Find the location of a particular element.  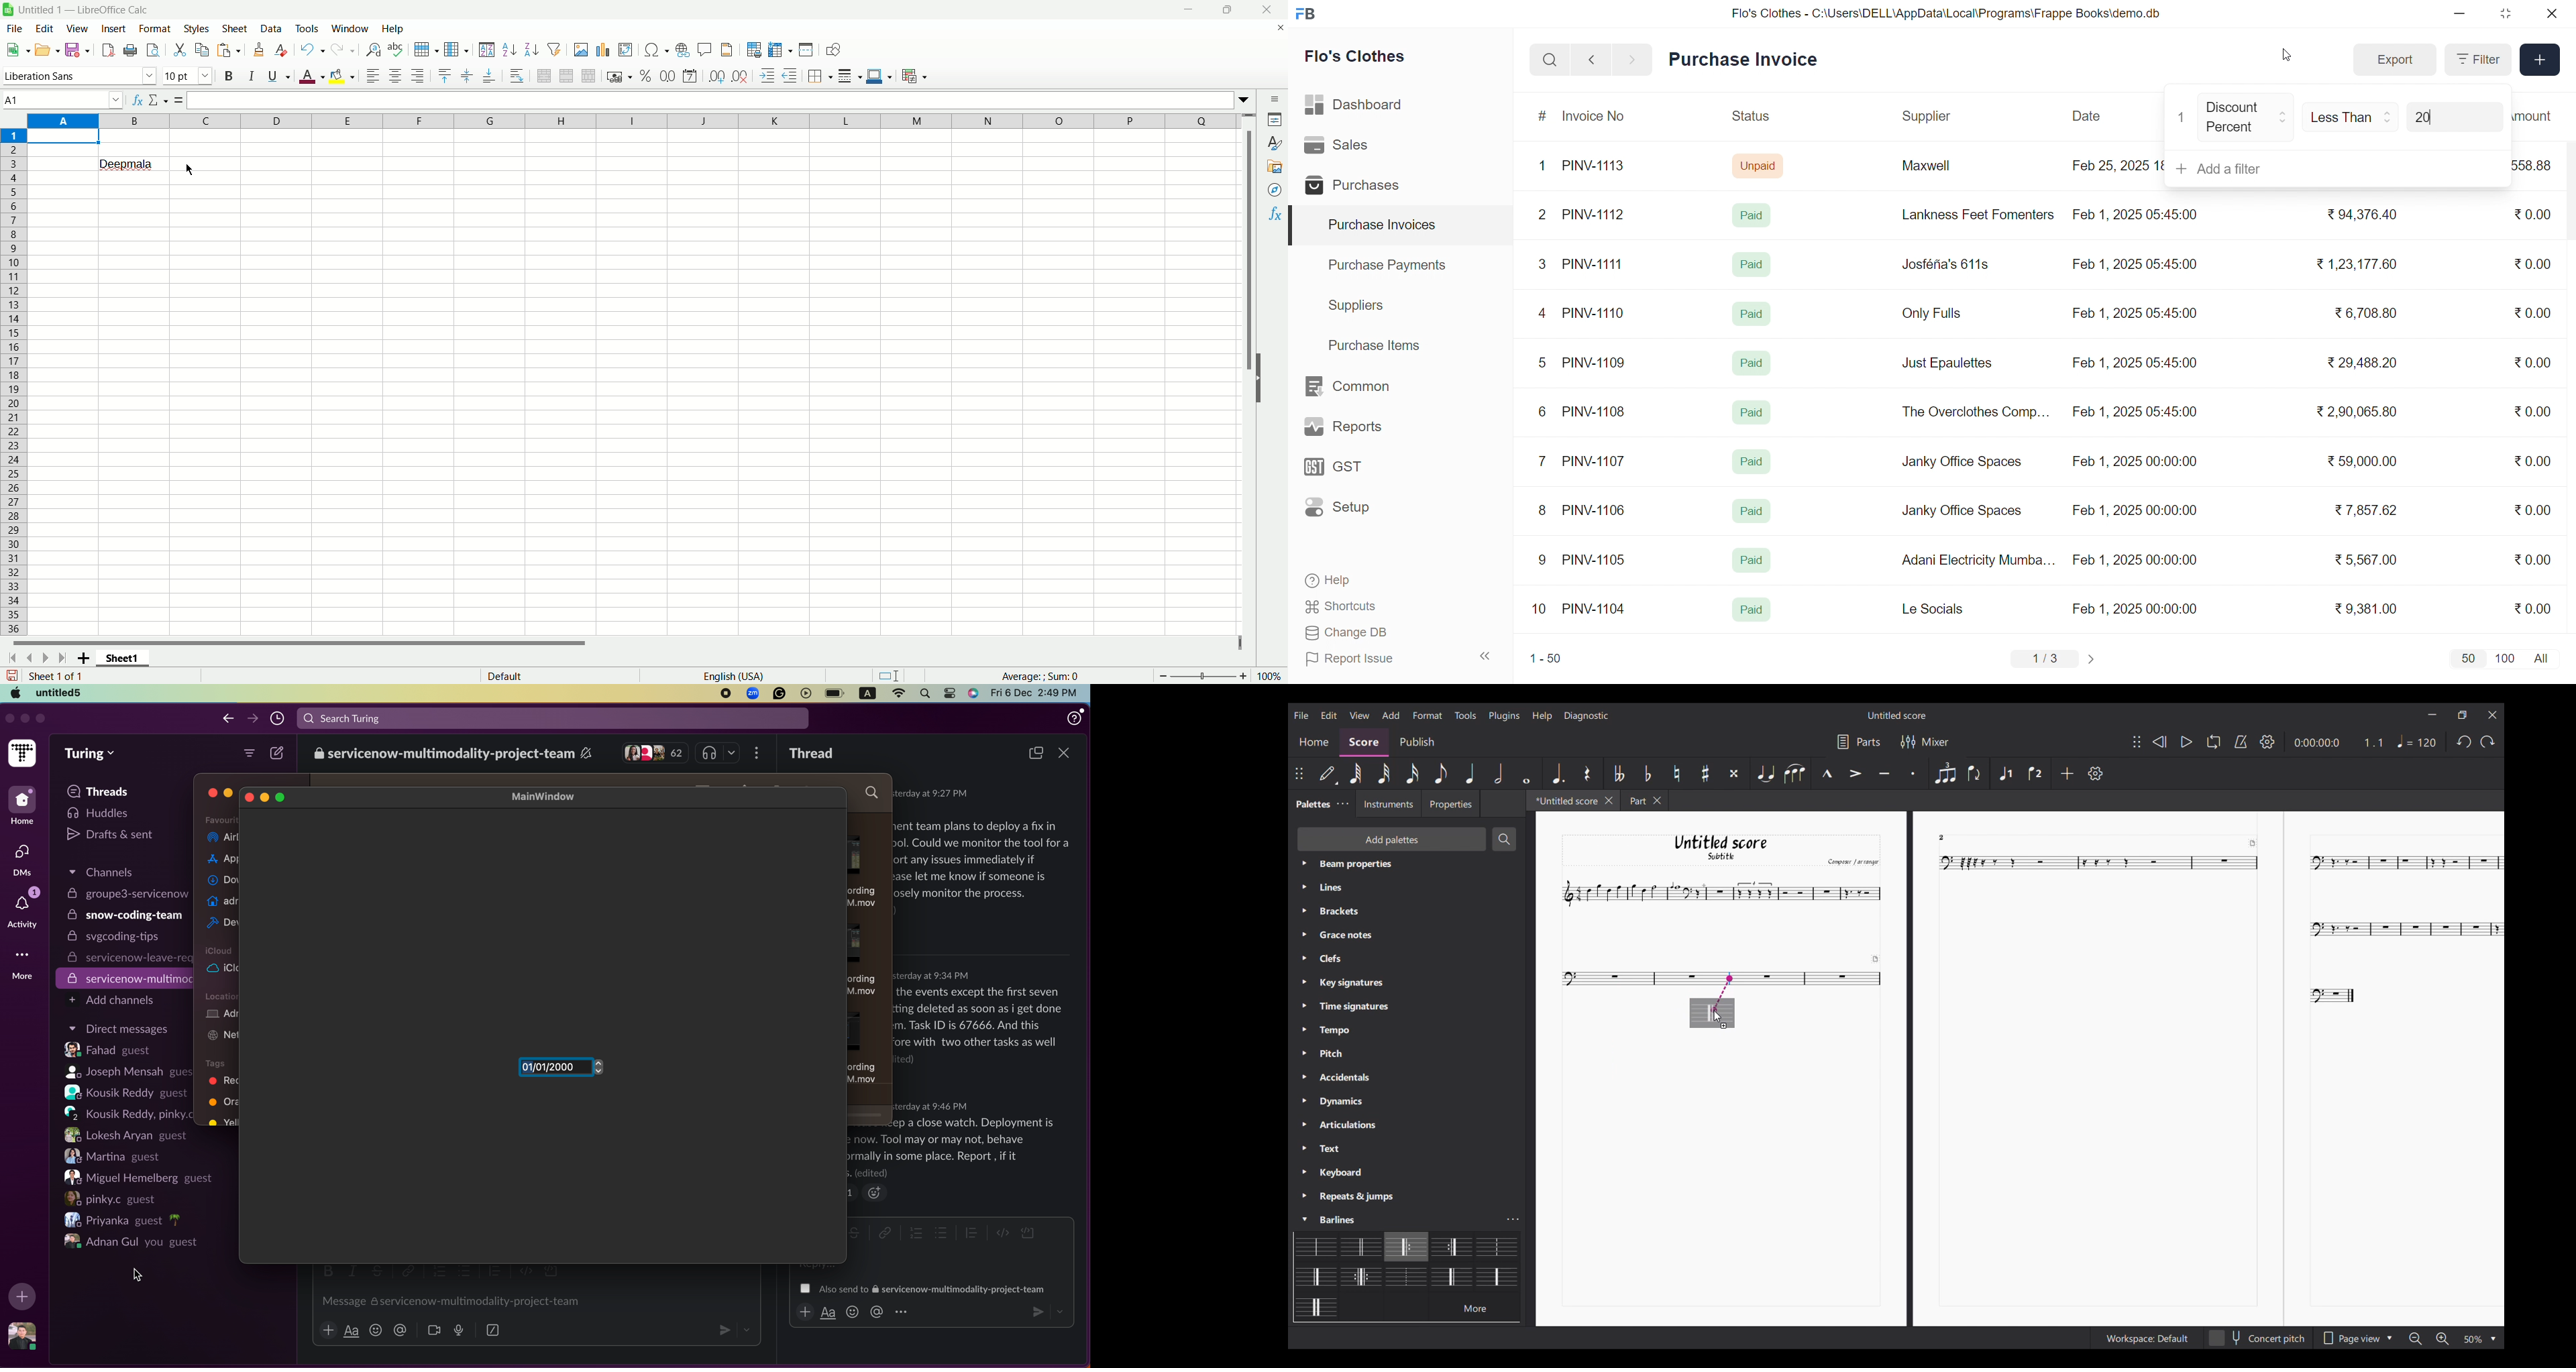

Insert chart is located at coordinates (605, 50).